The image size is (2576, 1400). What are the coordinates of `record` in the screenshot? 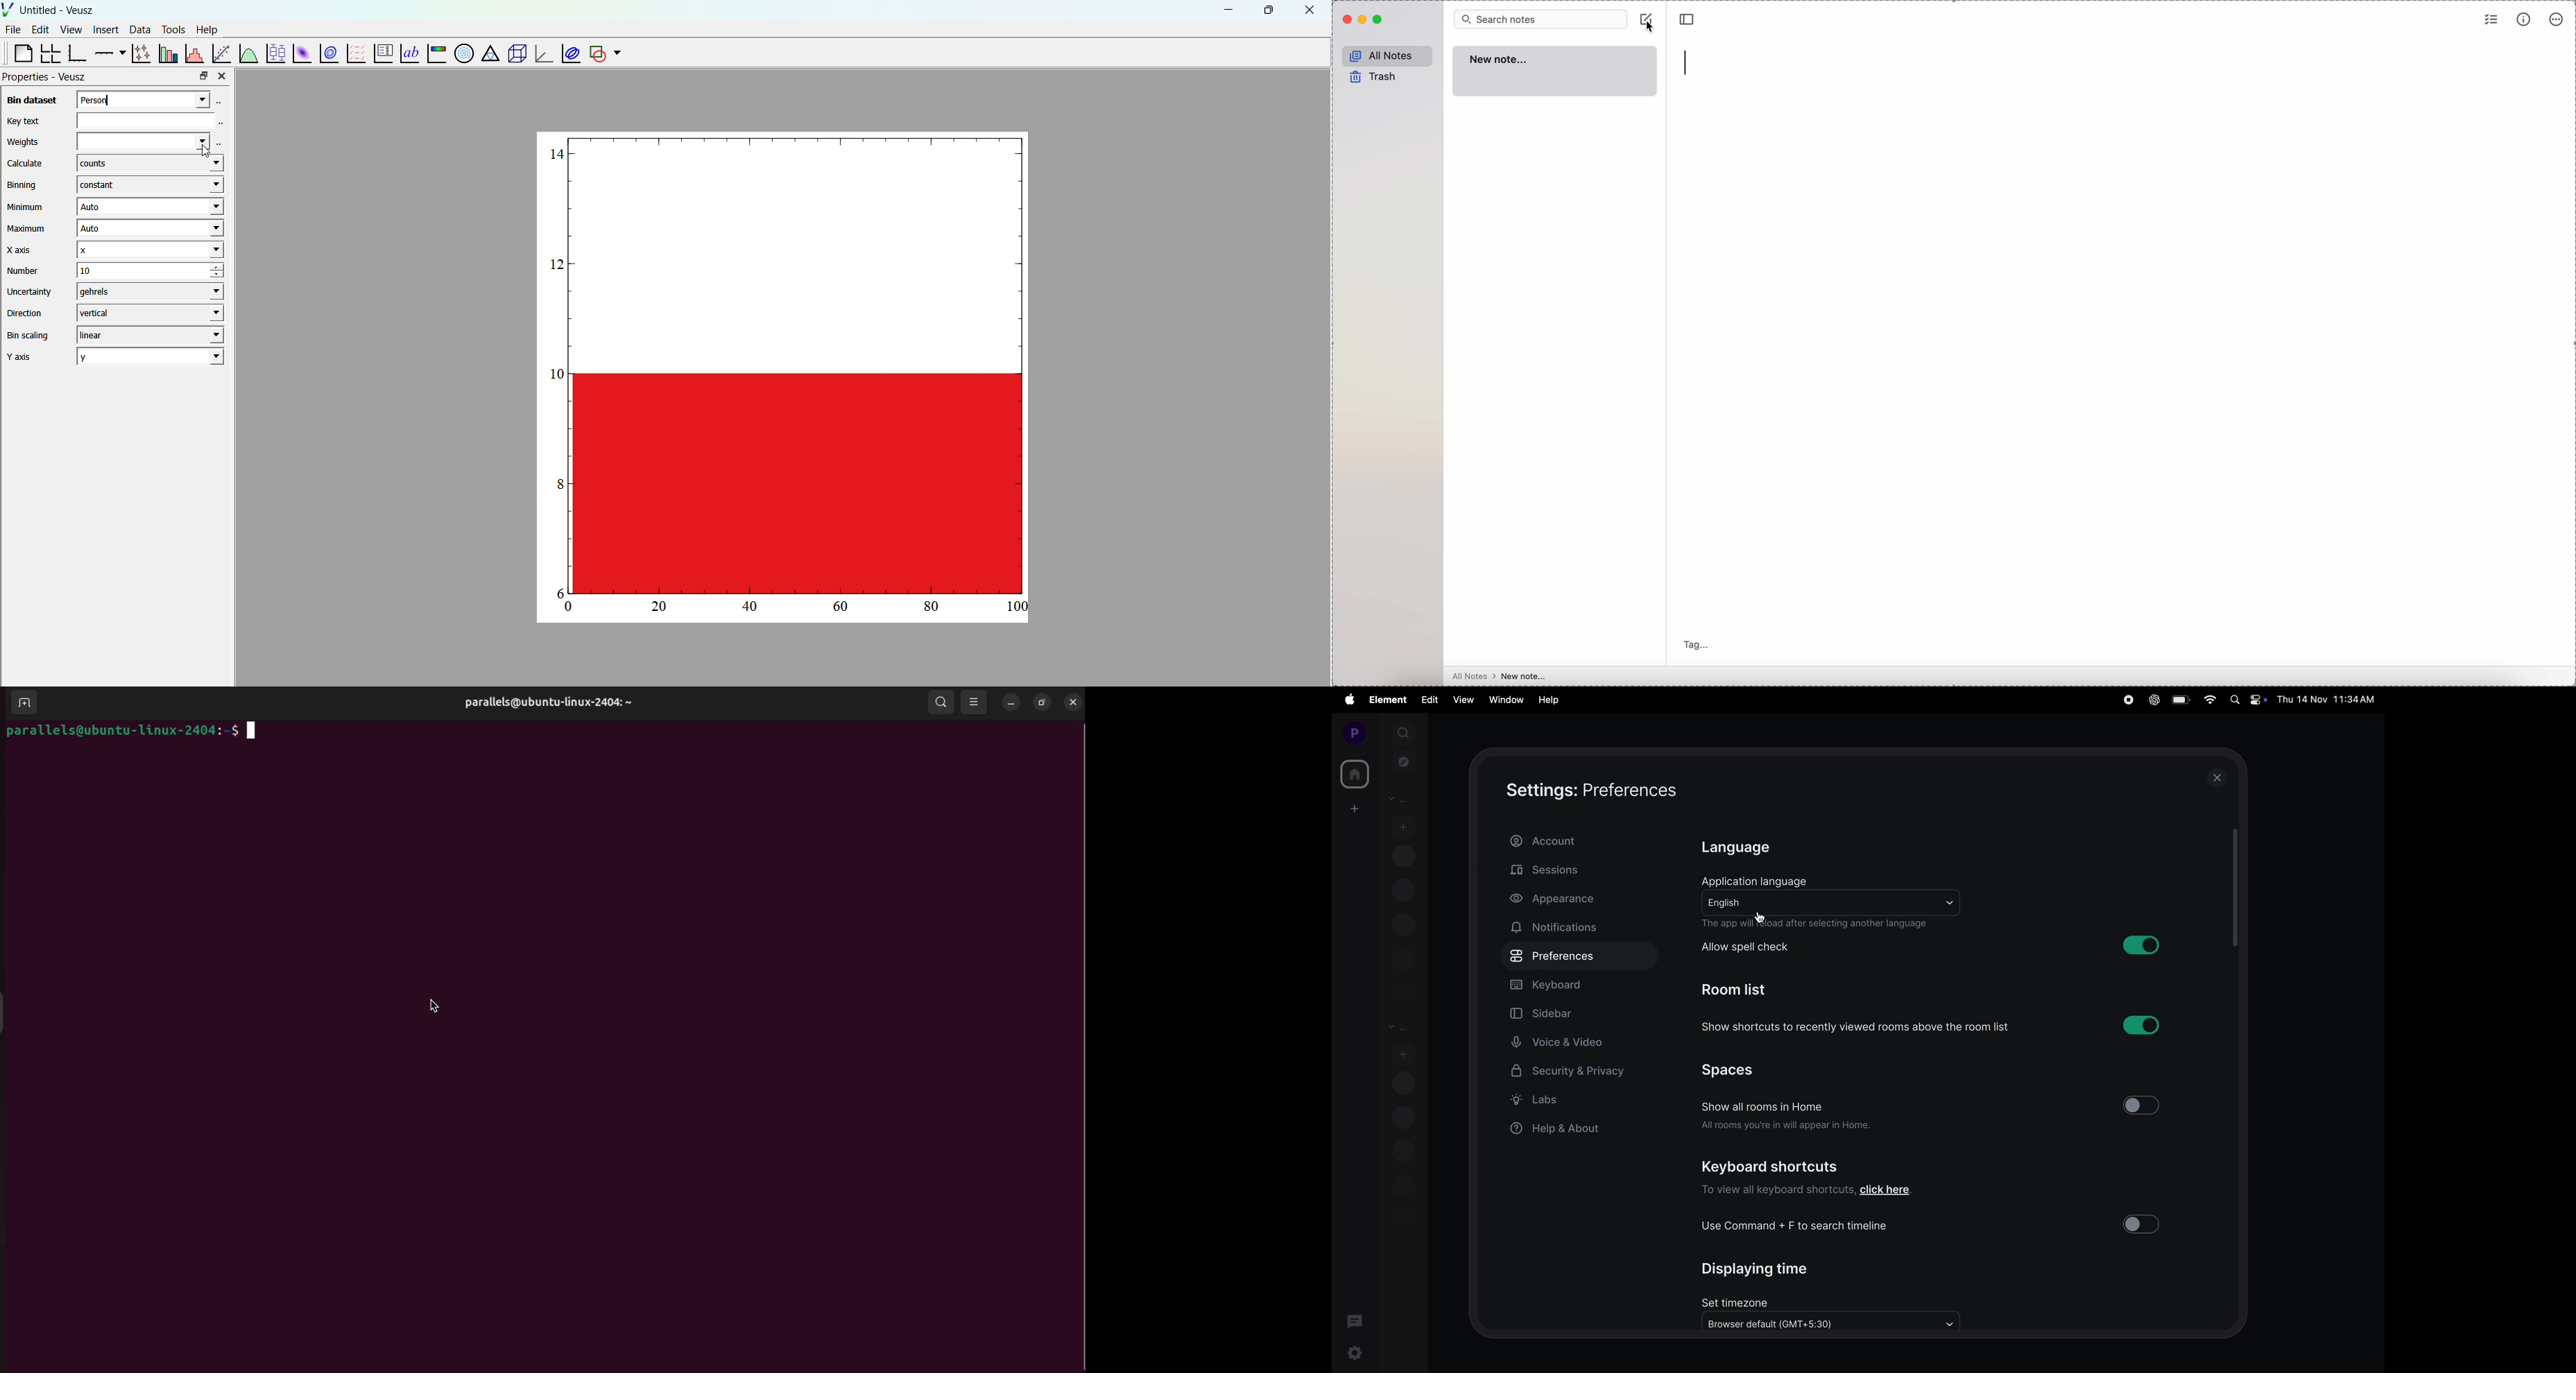 It's located at (2129, 699).